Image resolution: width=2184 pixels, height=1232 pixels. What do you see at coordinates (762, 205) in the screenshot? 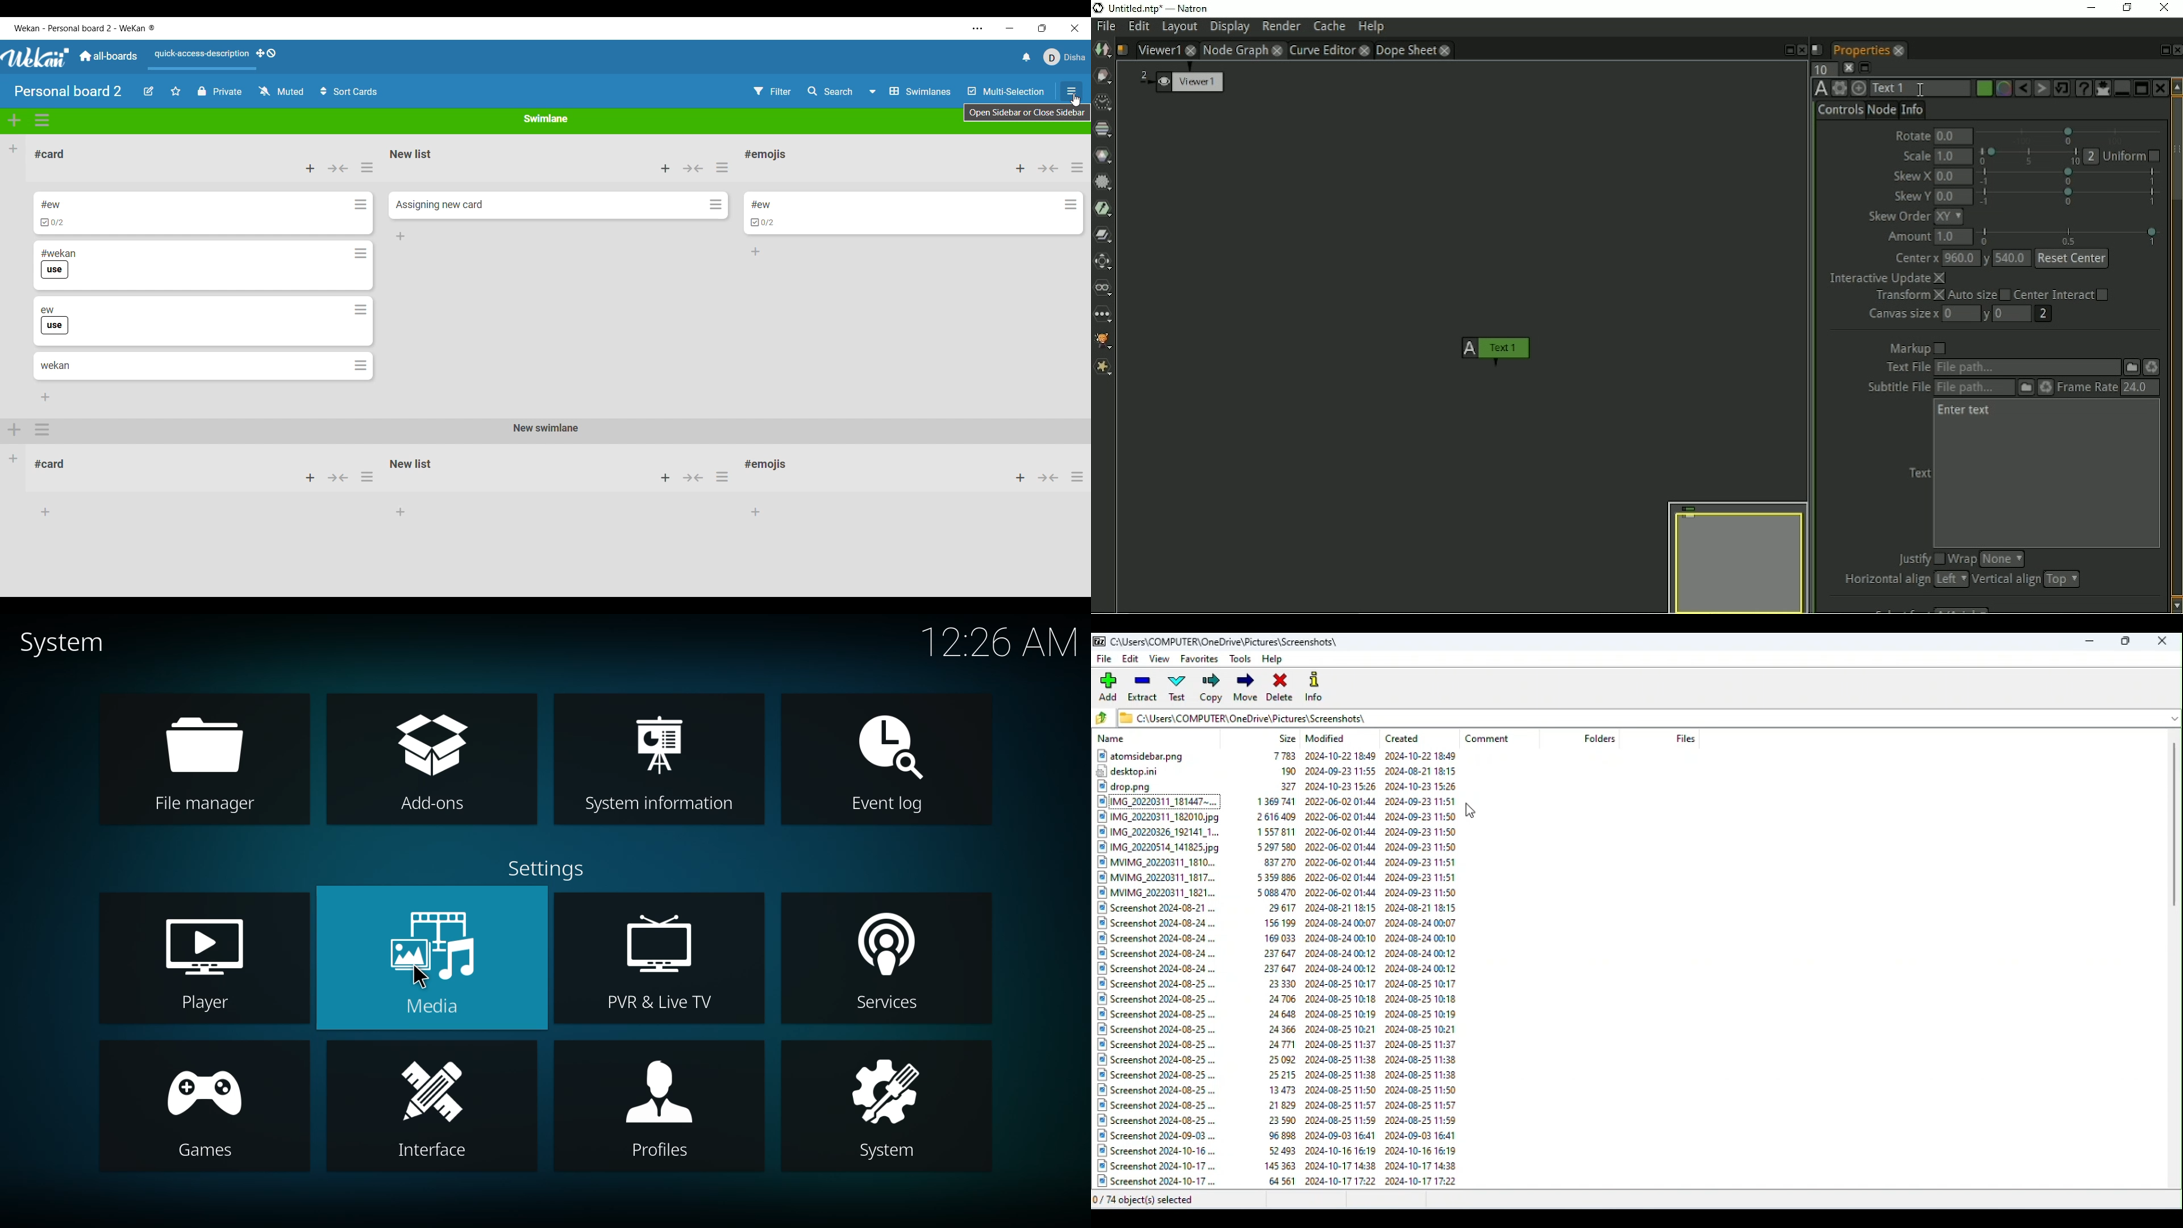
I see `List name ` at bounding box center [762, 205].